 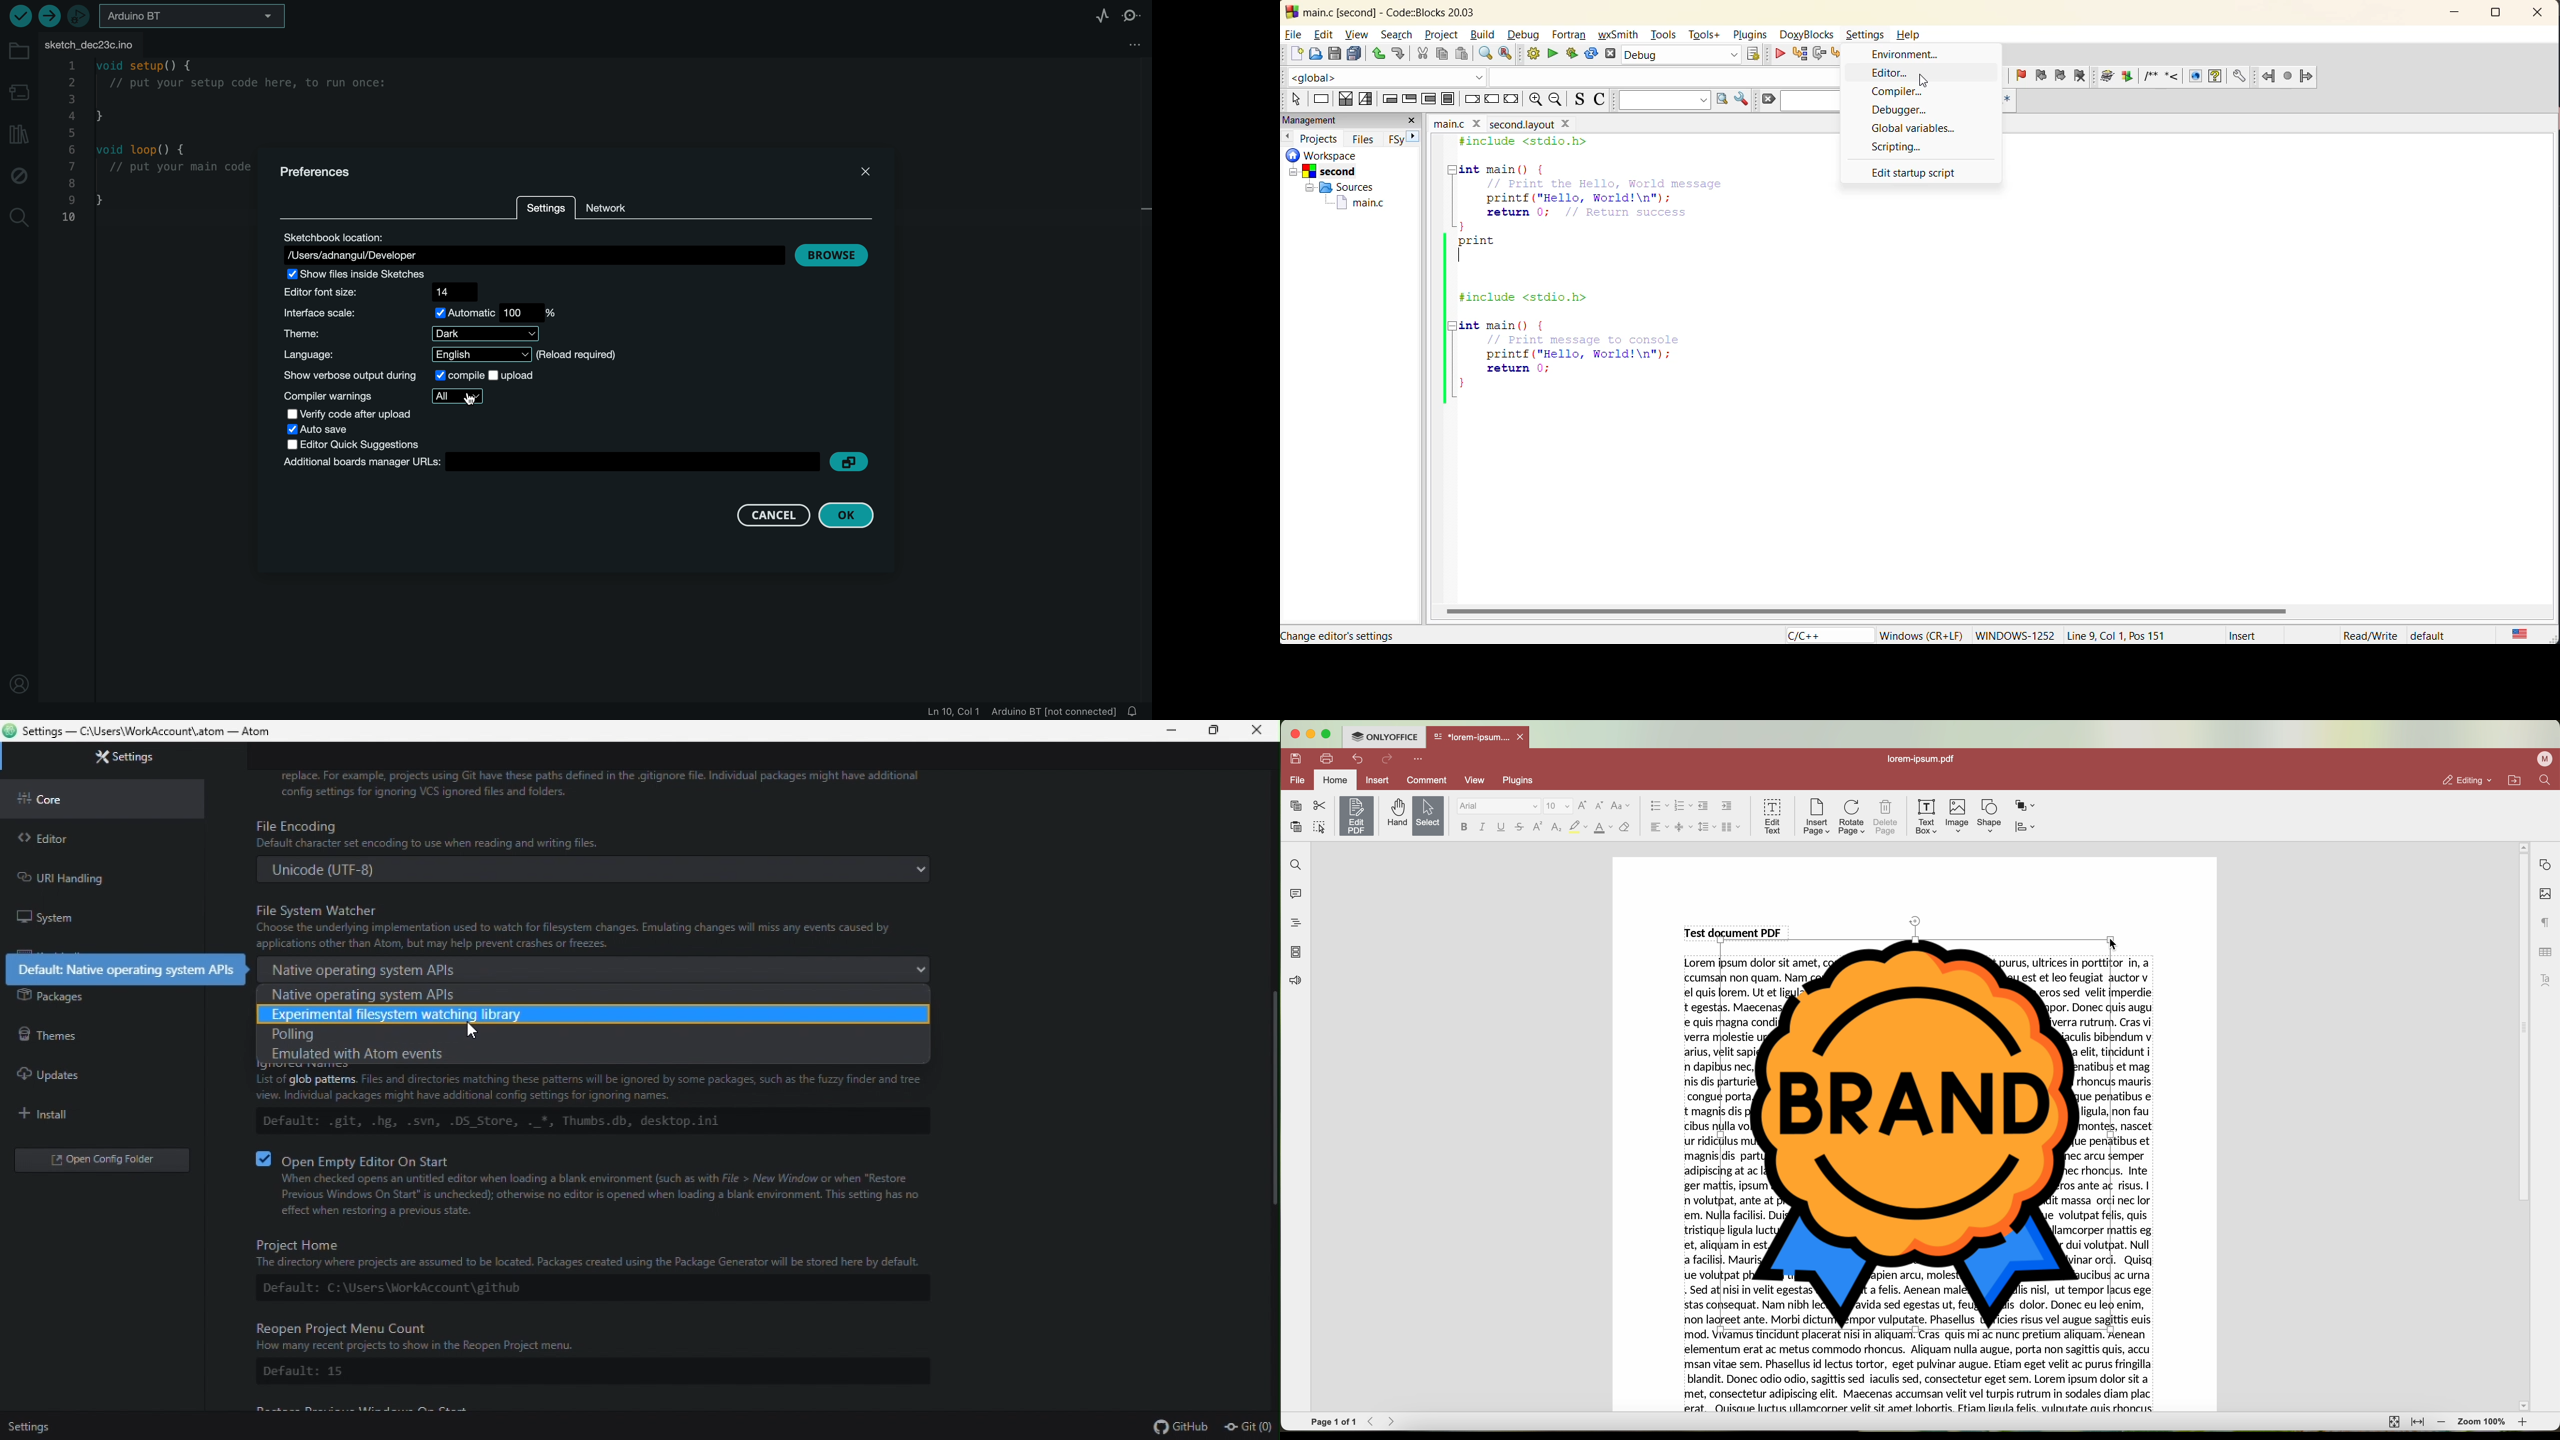 What do you see at coordinates (19, 686) in the screenshot?
I see `location` at bounding box center [19, 686].